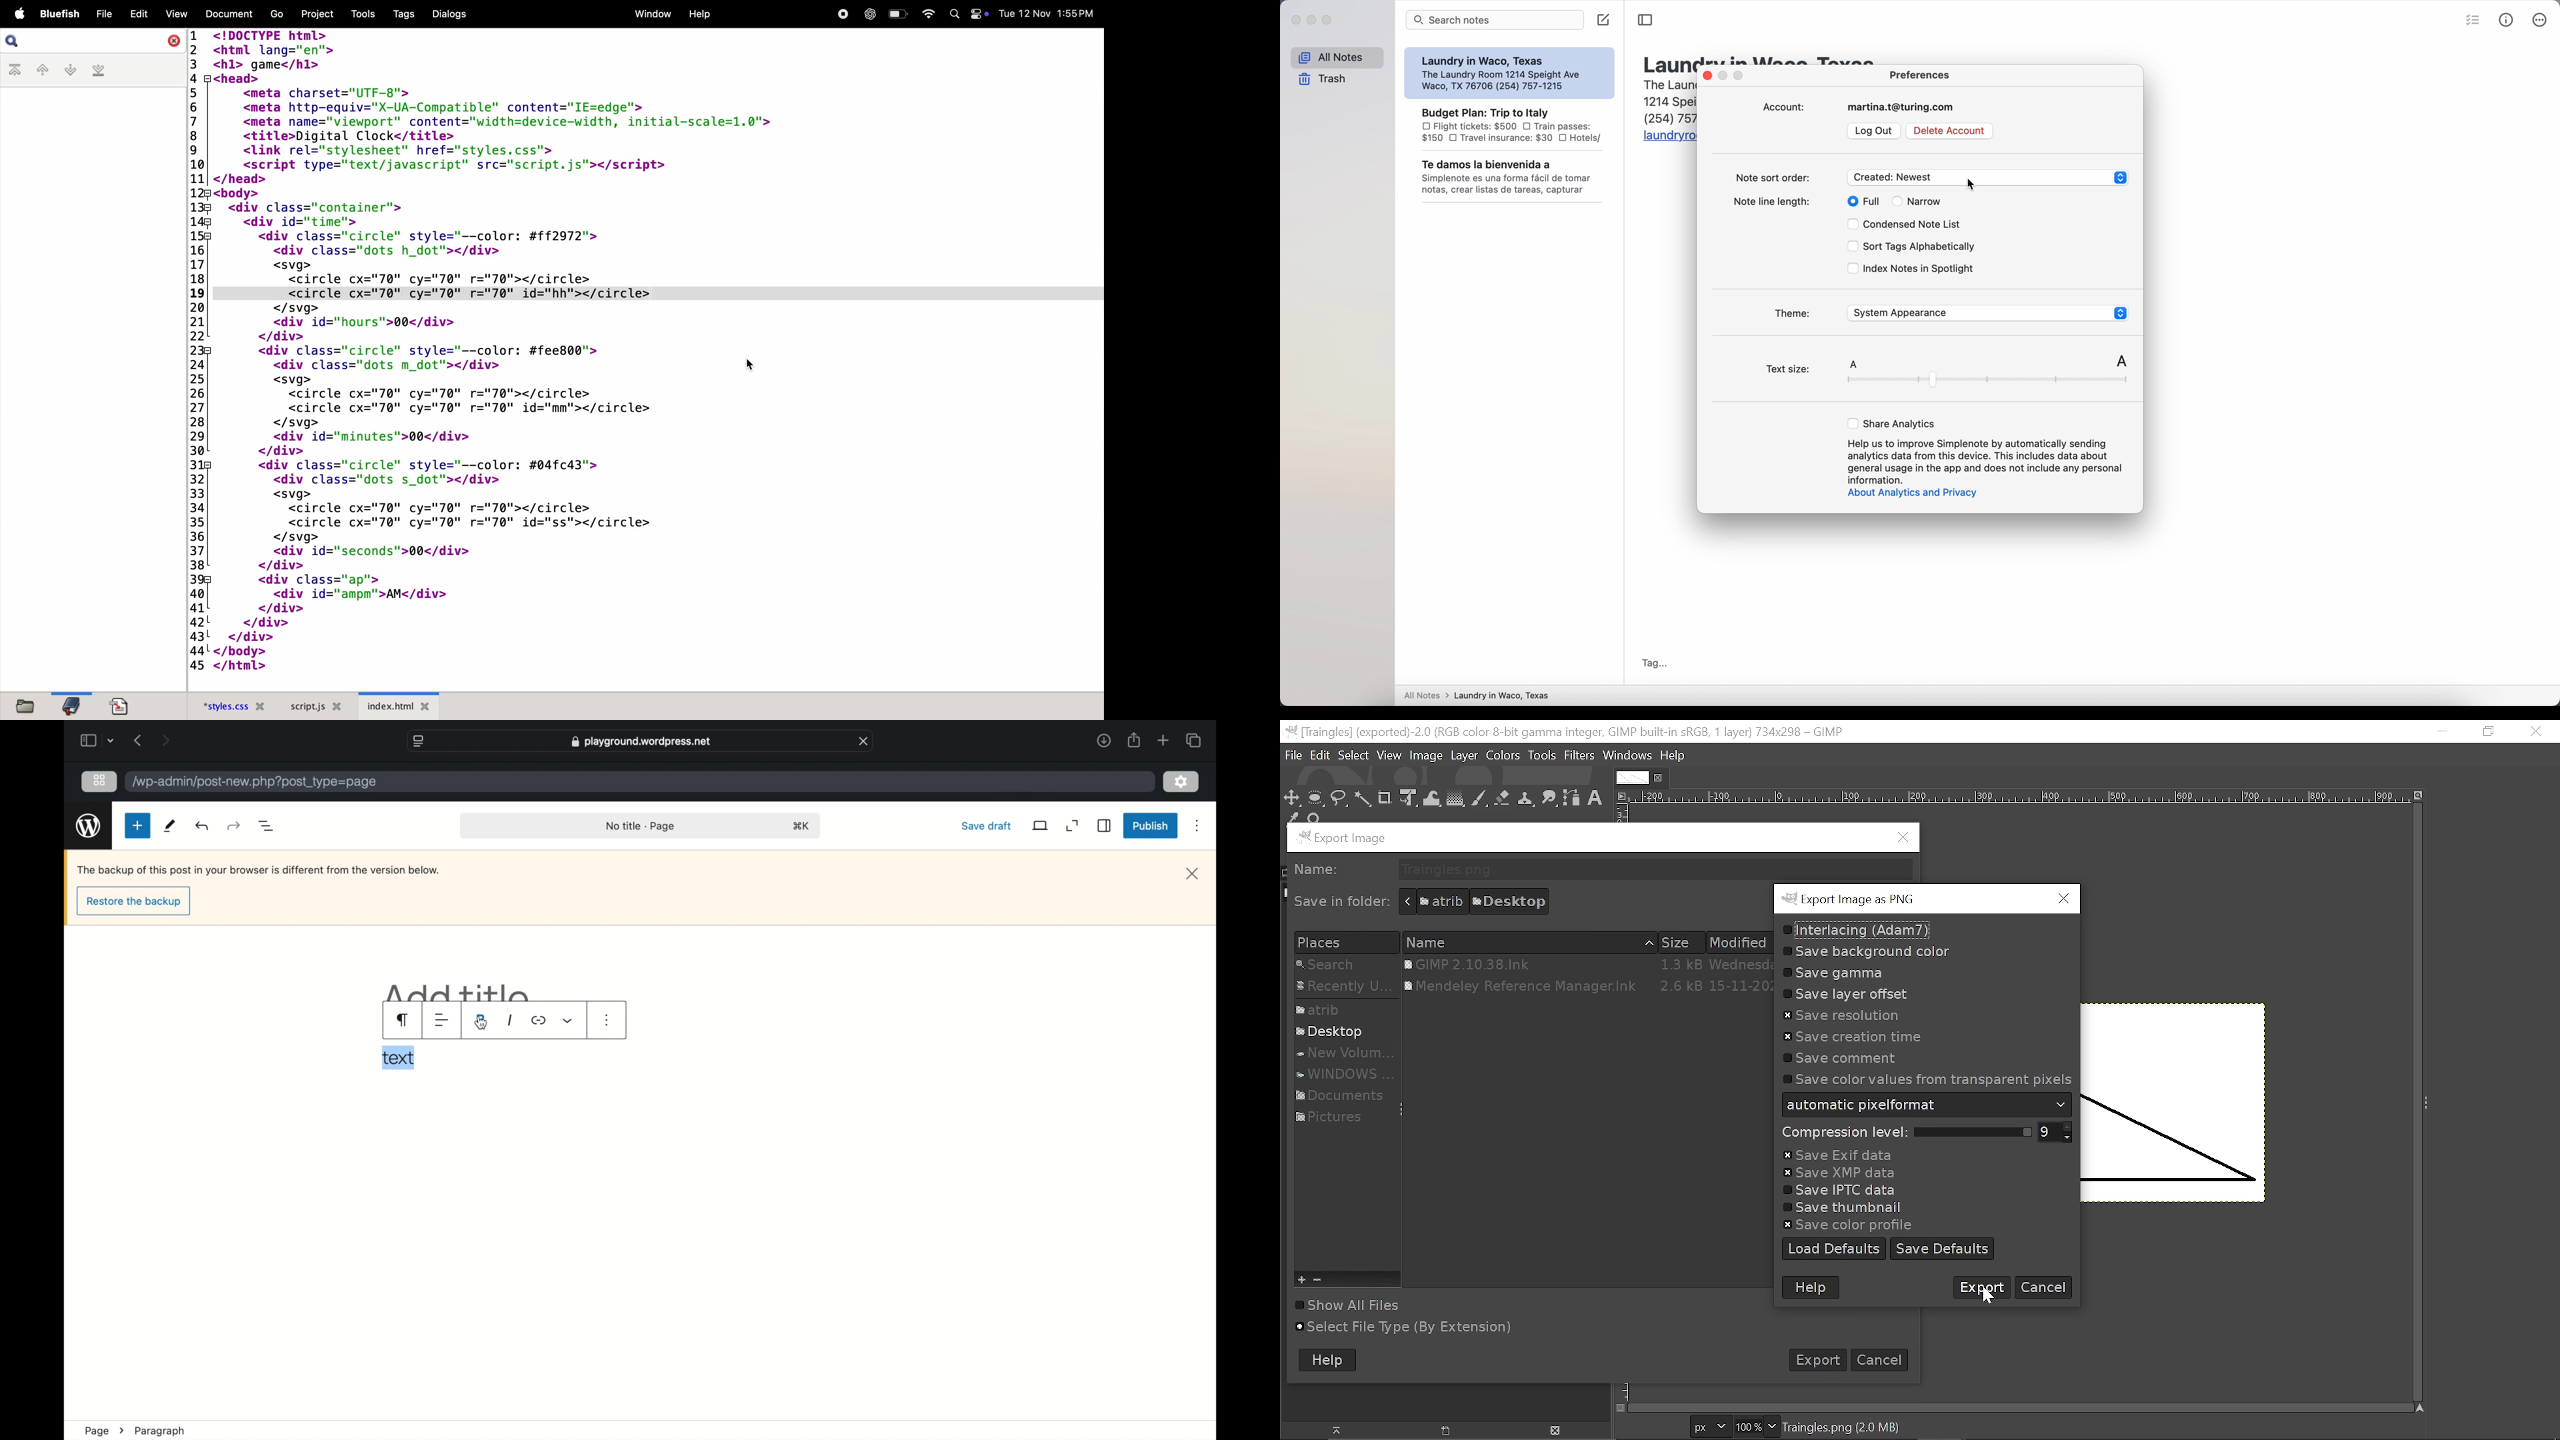  Describe the element at coordinates (1441, 1431) in the screenshot. I see `Create a new display for this image` at that location.